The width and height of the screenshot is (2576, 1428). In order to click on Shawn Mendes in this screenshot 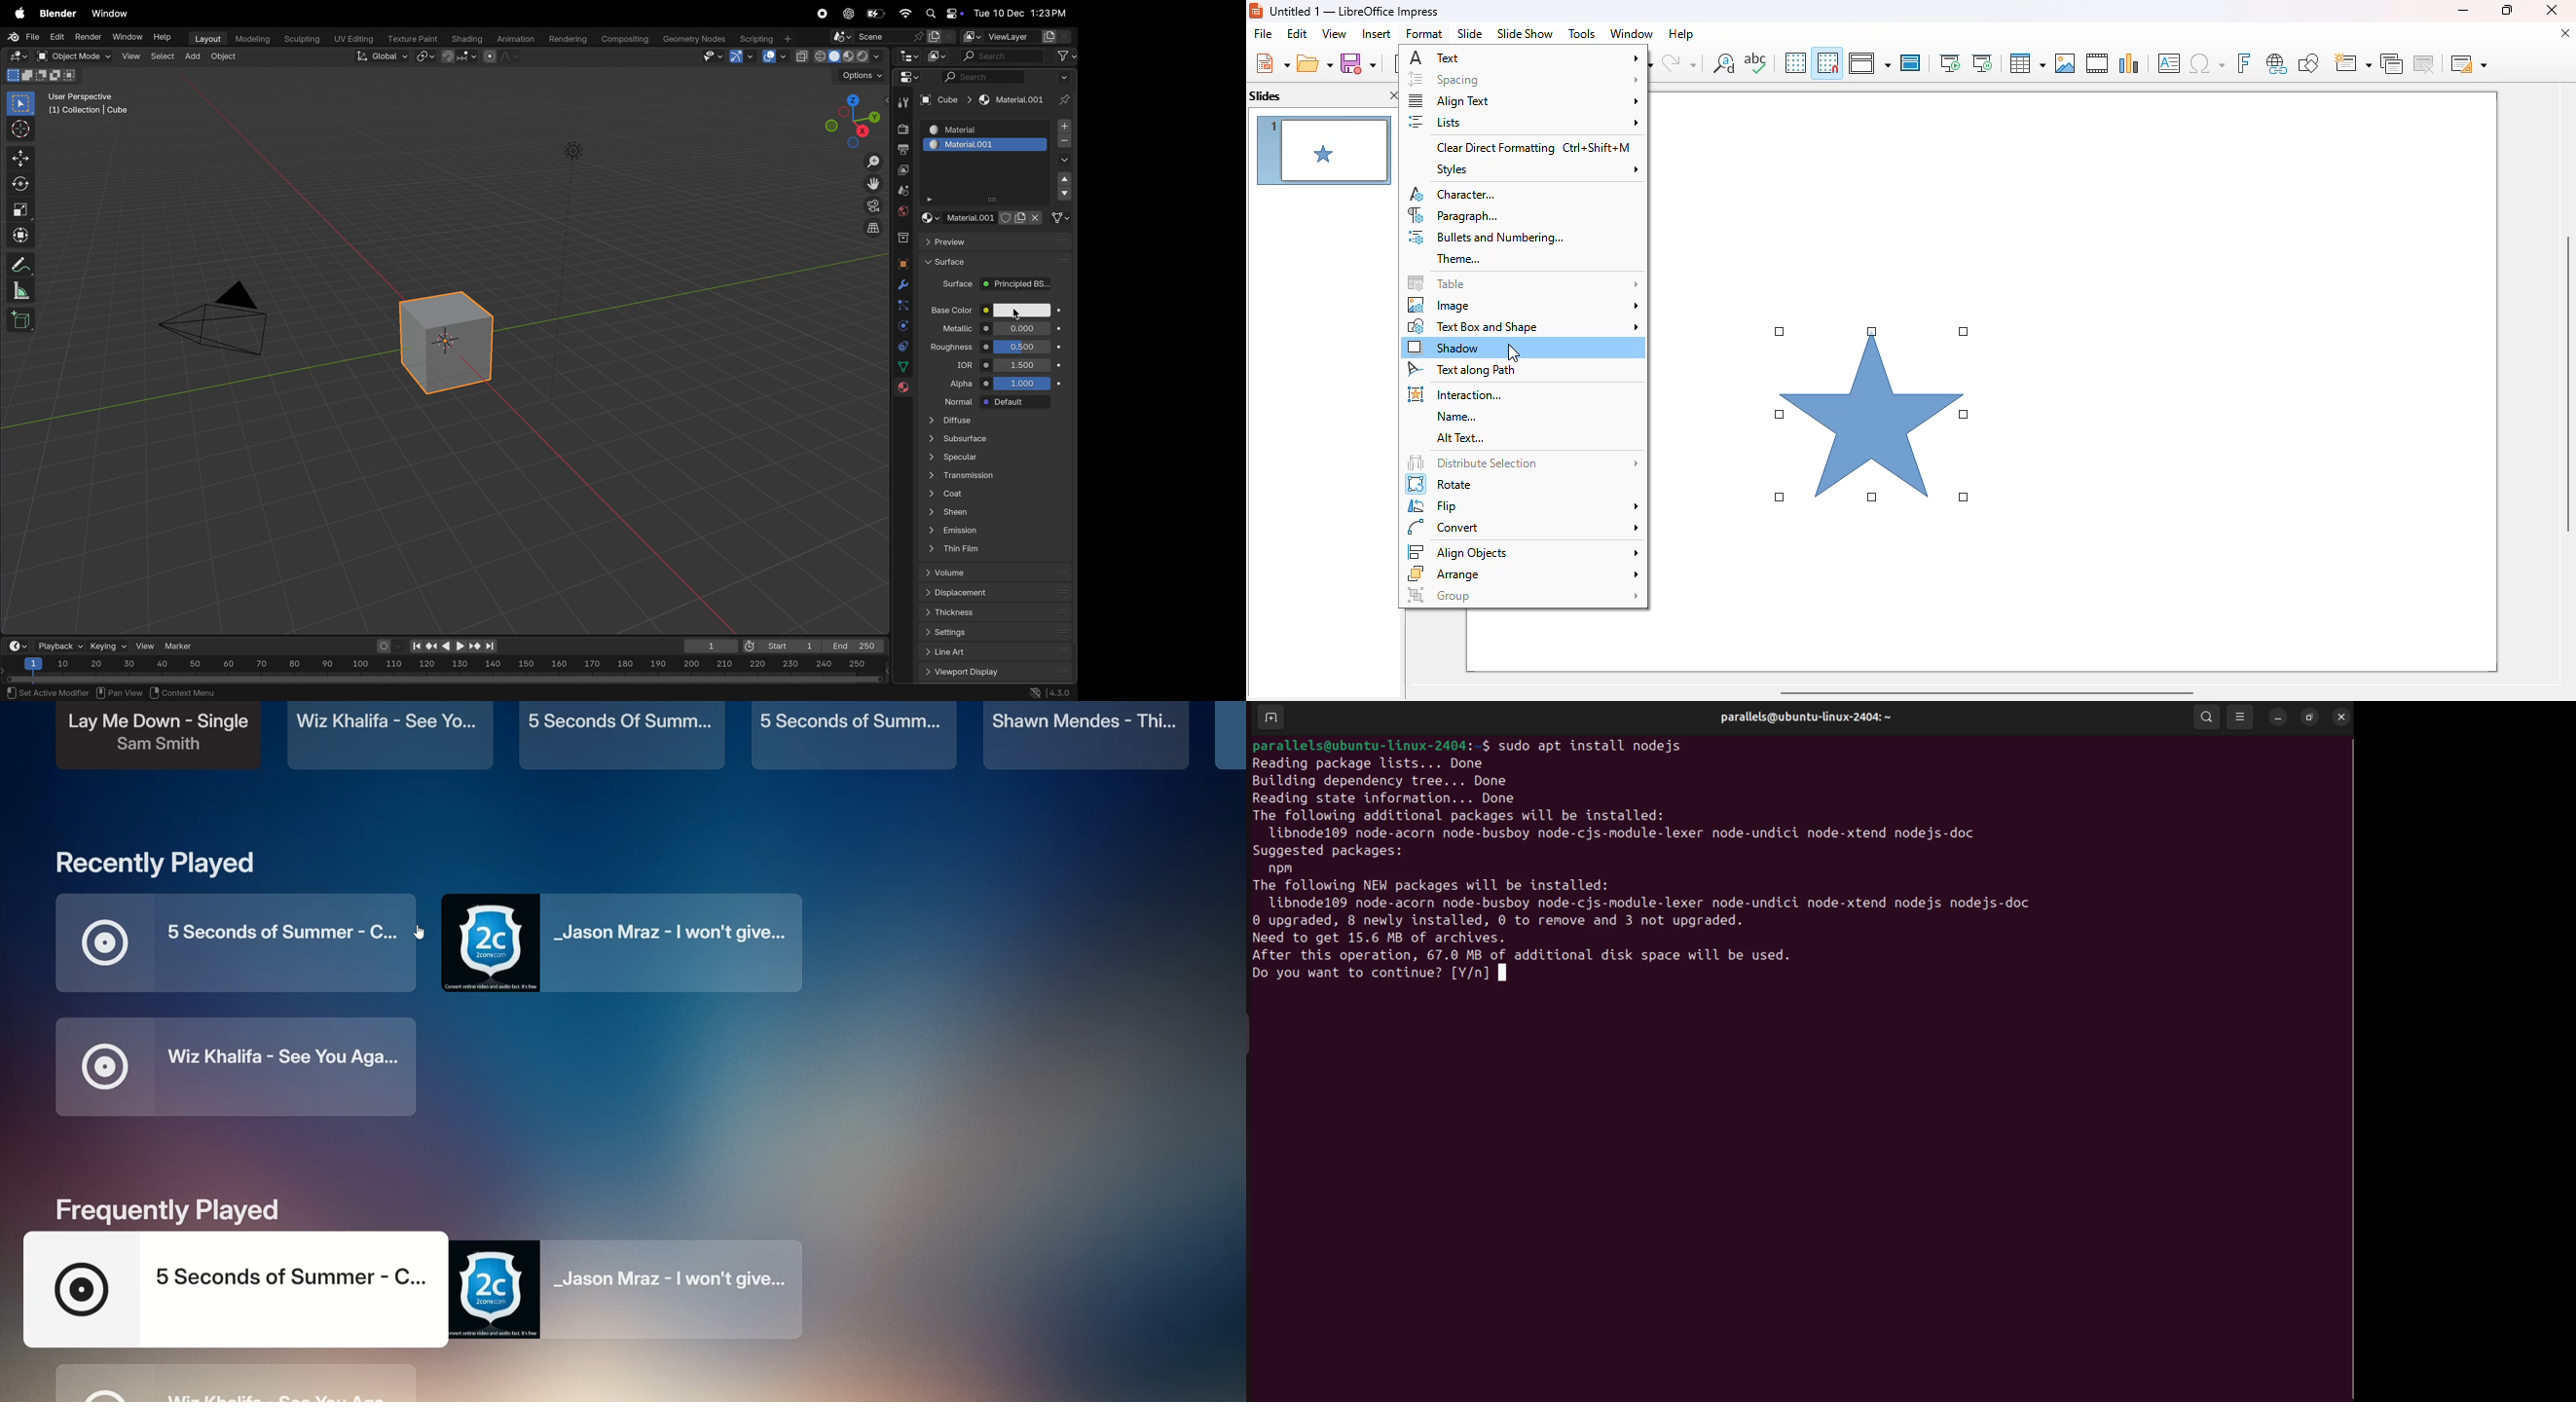, I will do `click(1090, 735)`.